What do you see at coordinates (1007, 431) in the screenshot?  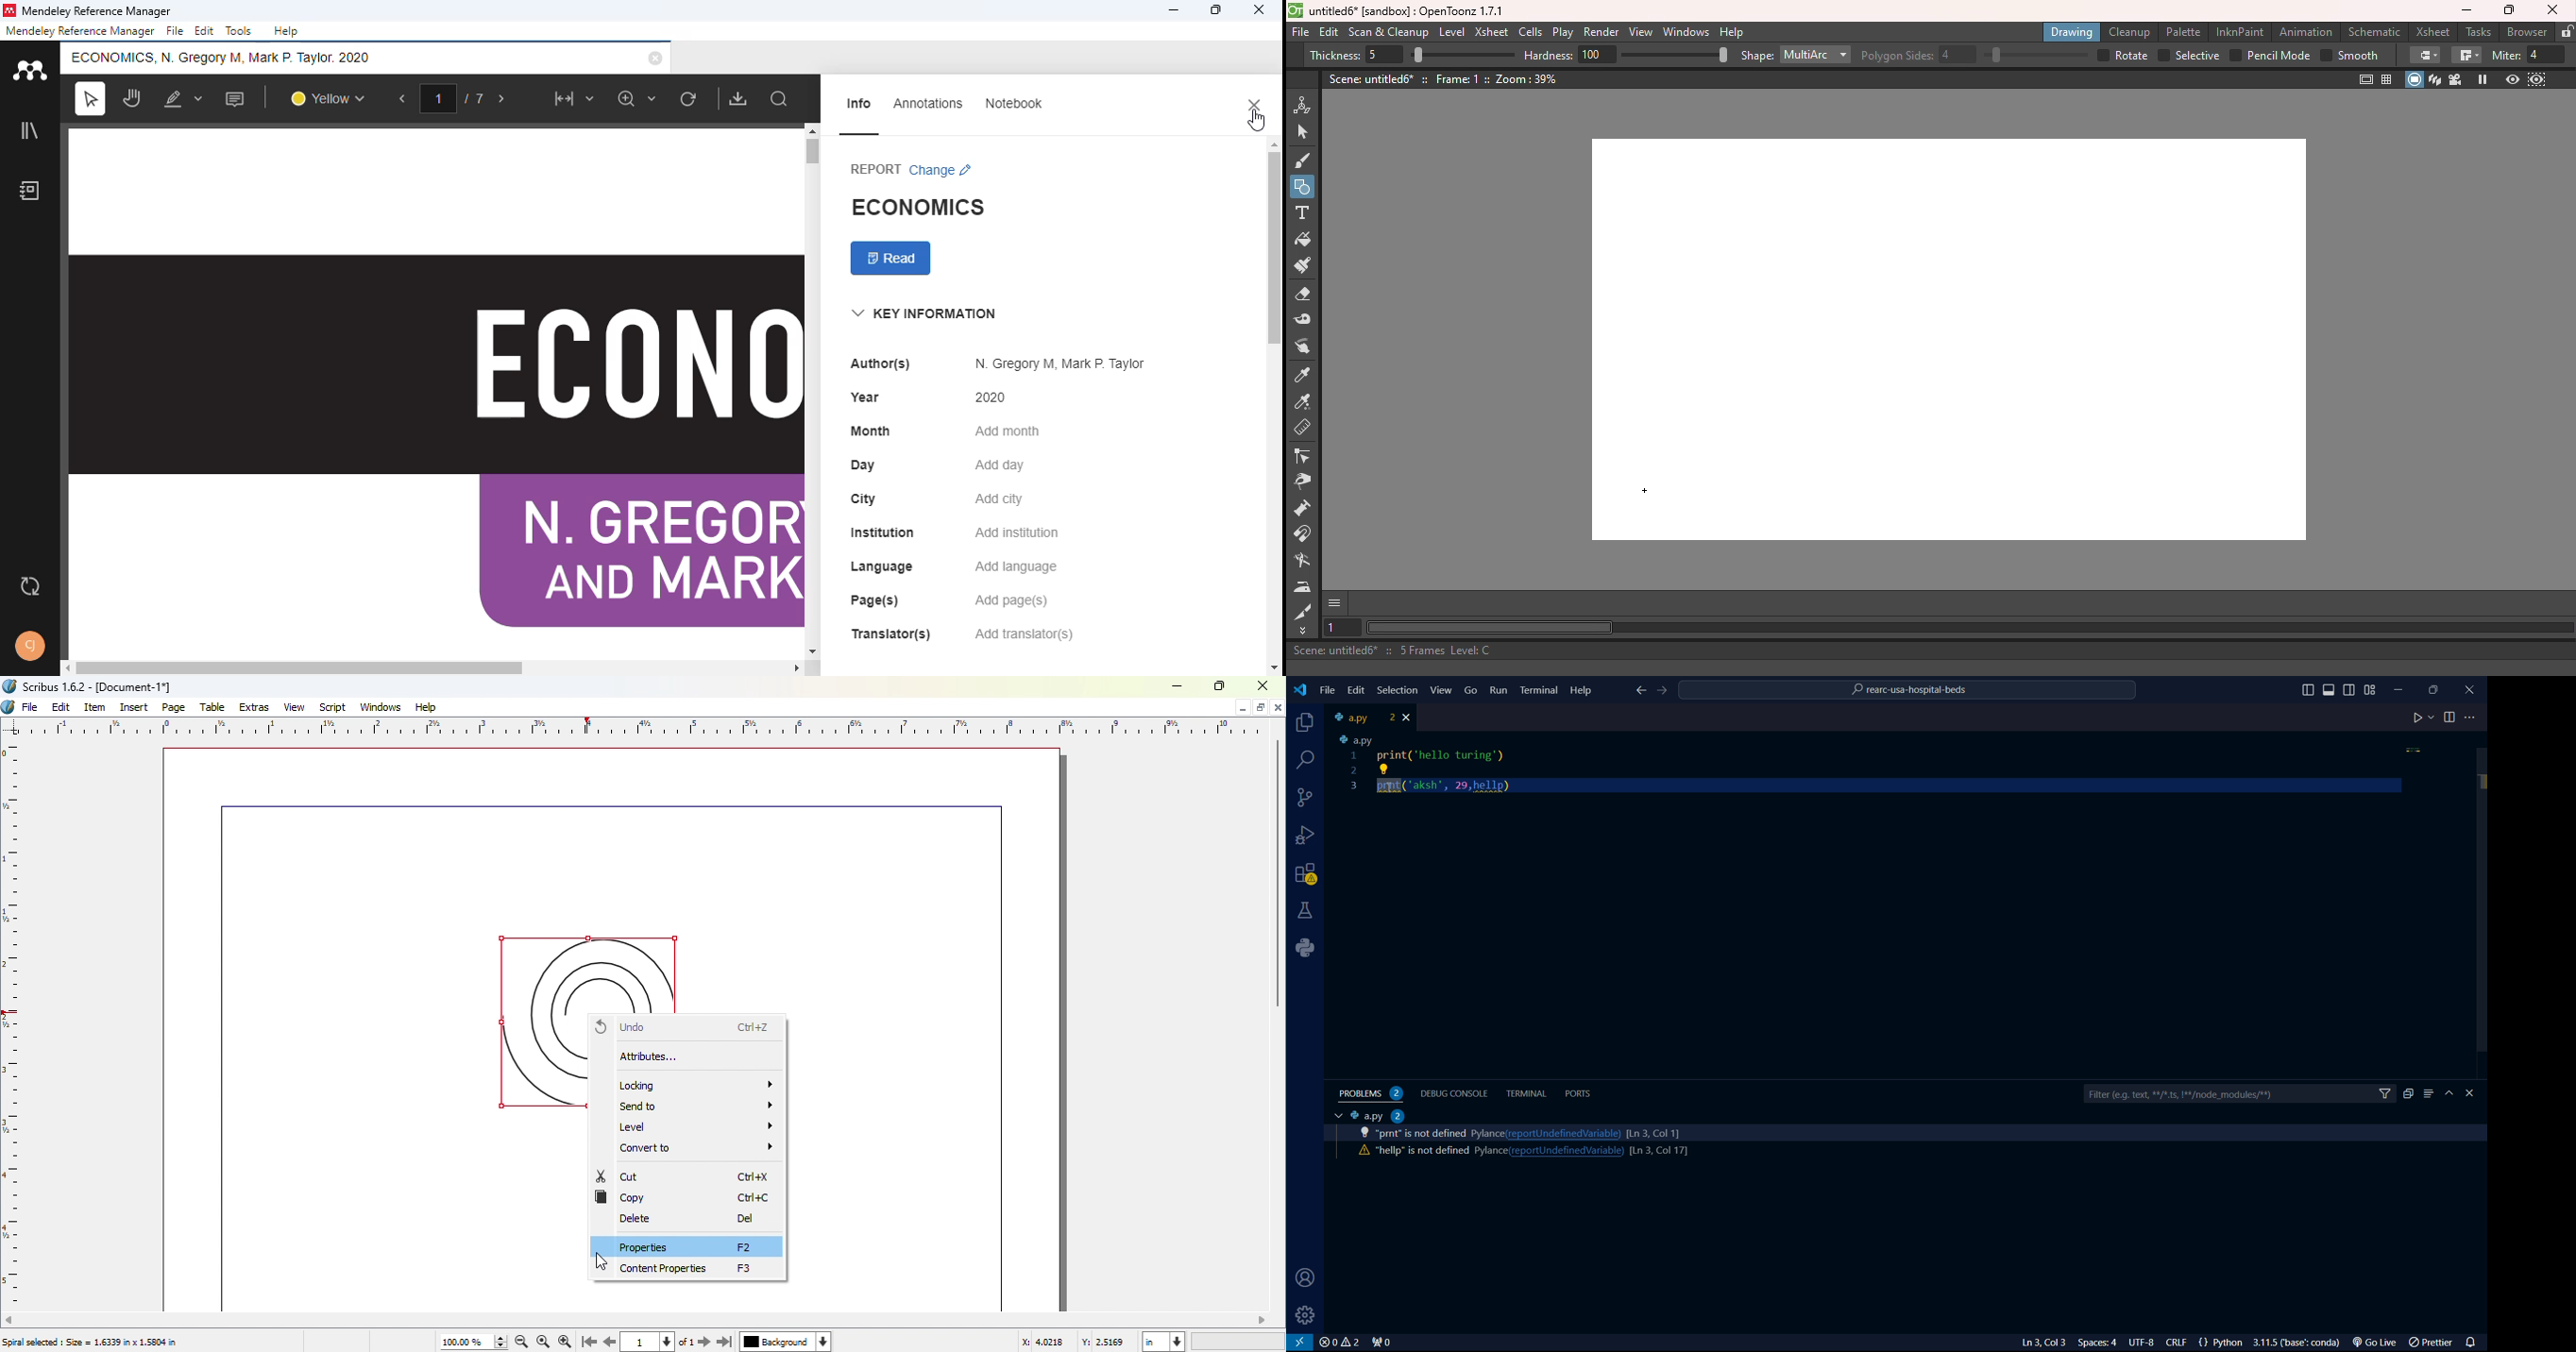 I see `add month` at bounding box center [1007, 431].